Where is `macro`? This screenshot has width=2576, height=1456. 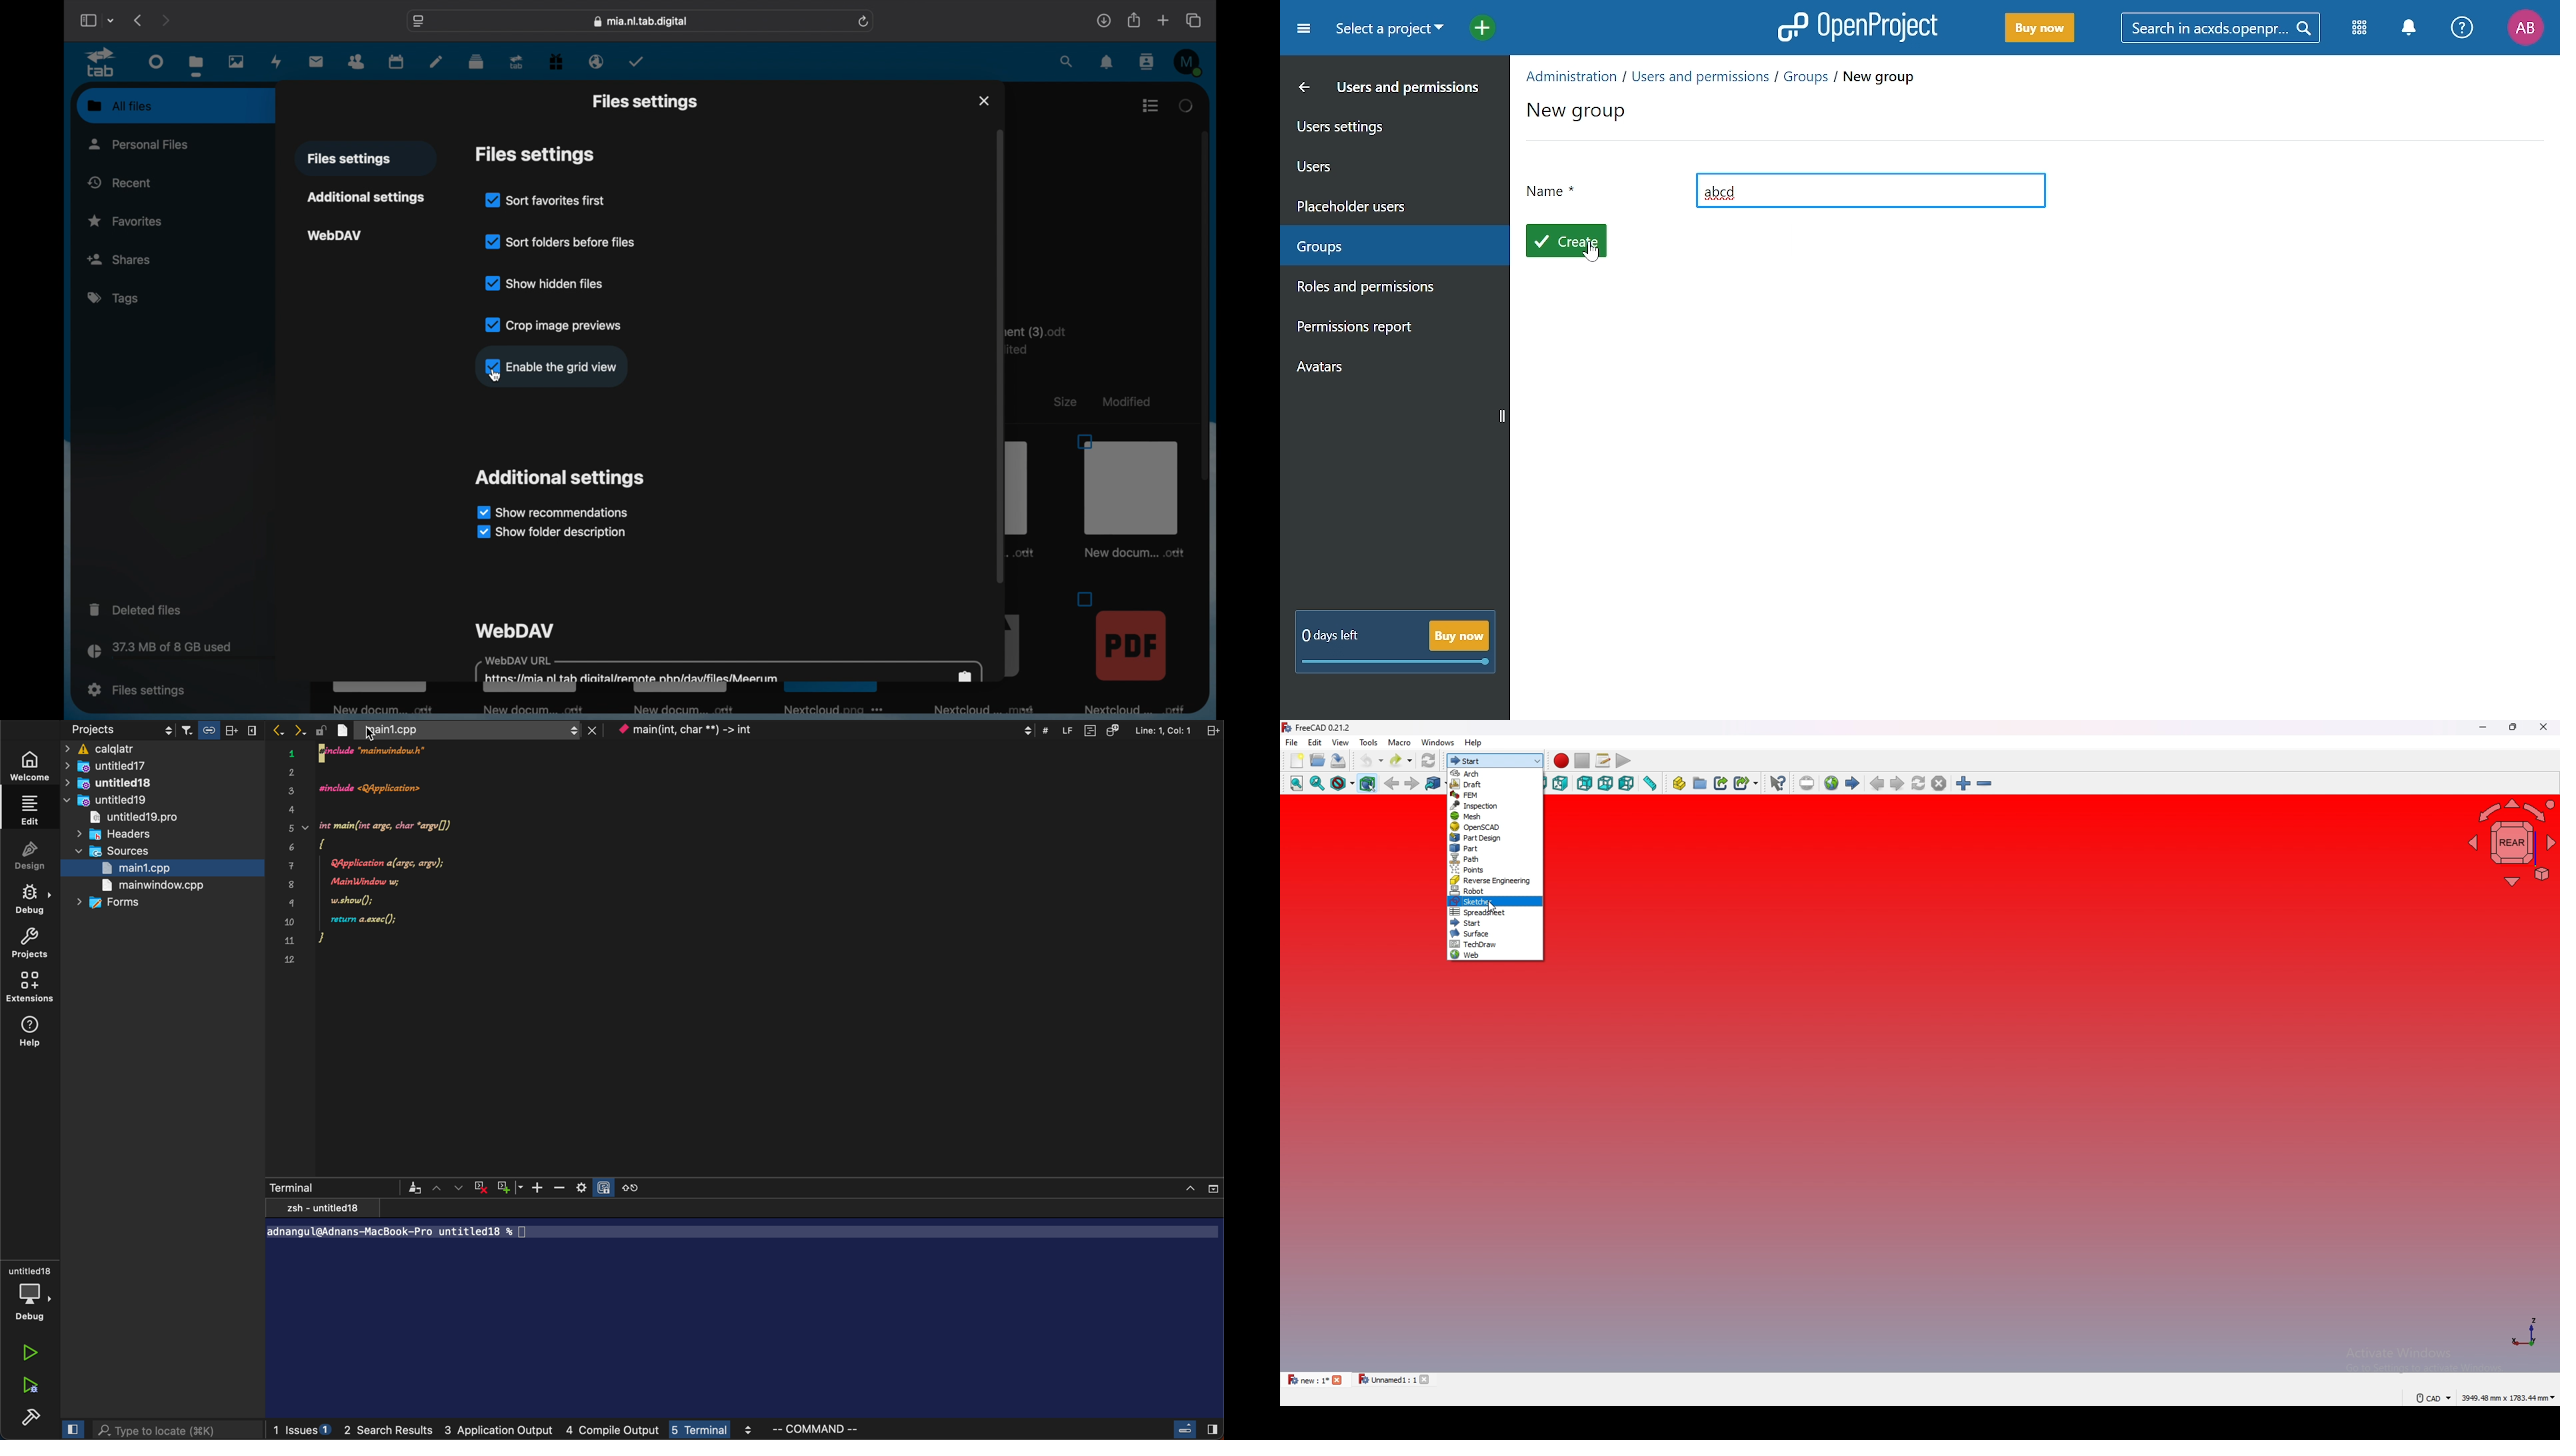
macro is located at coordinates (1399, 741).